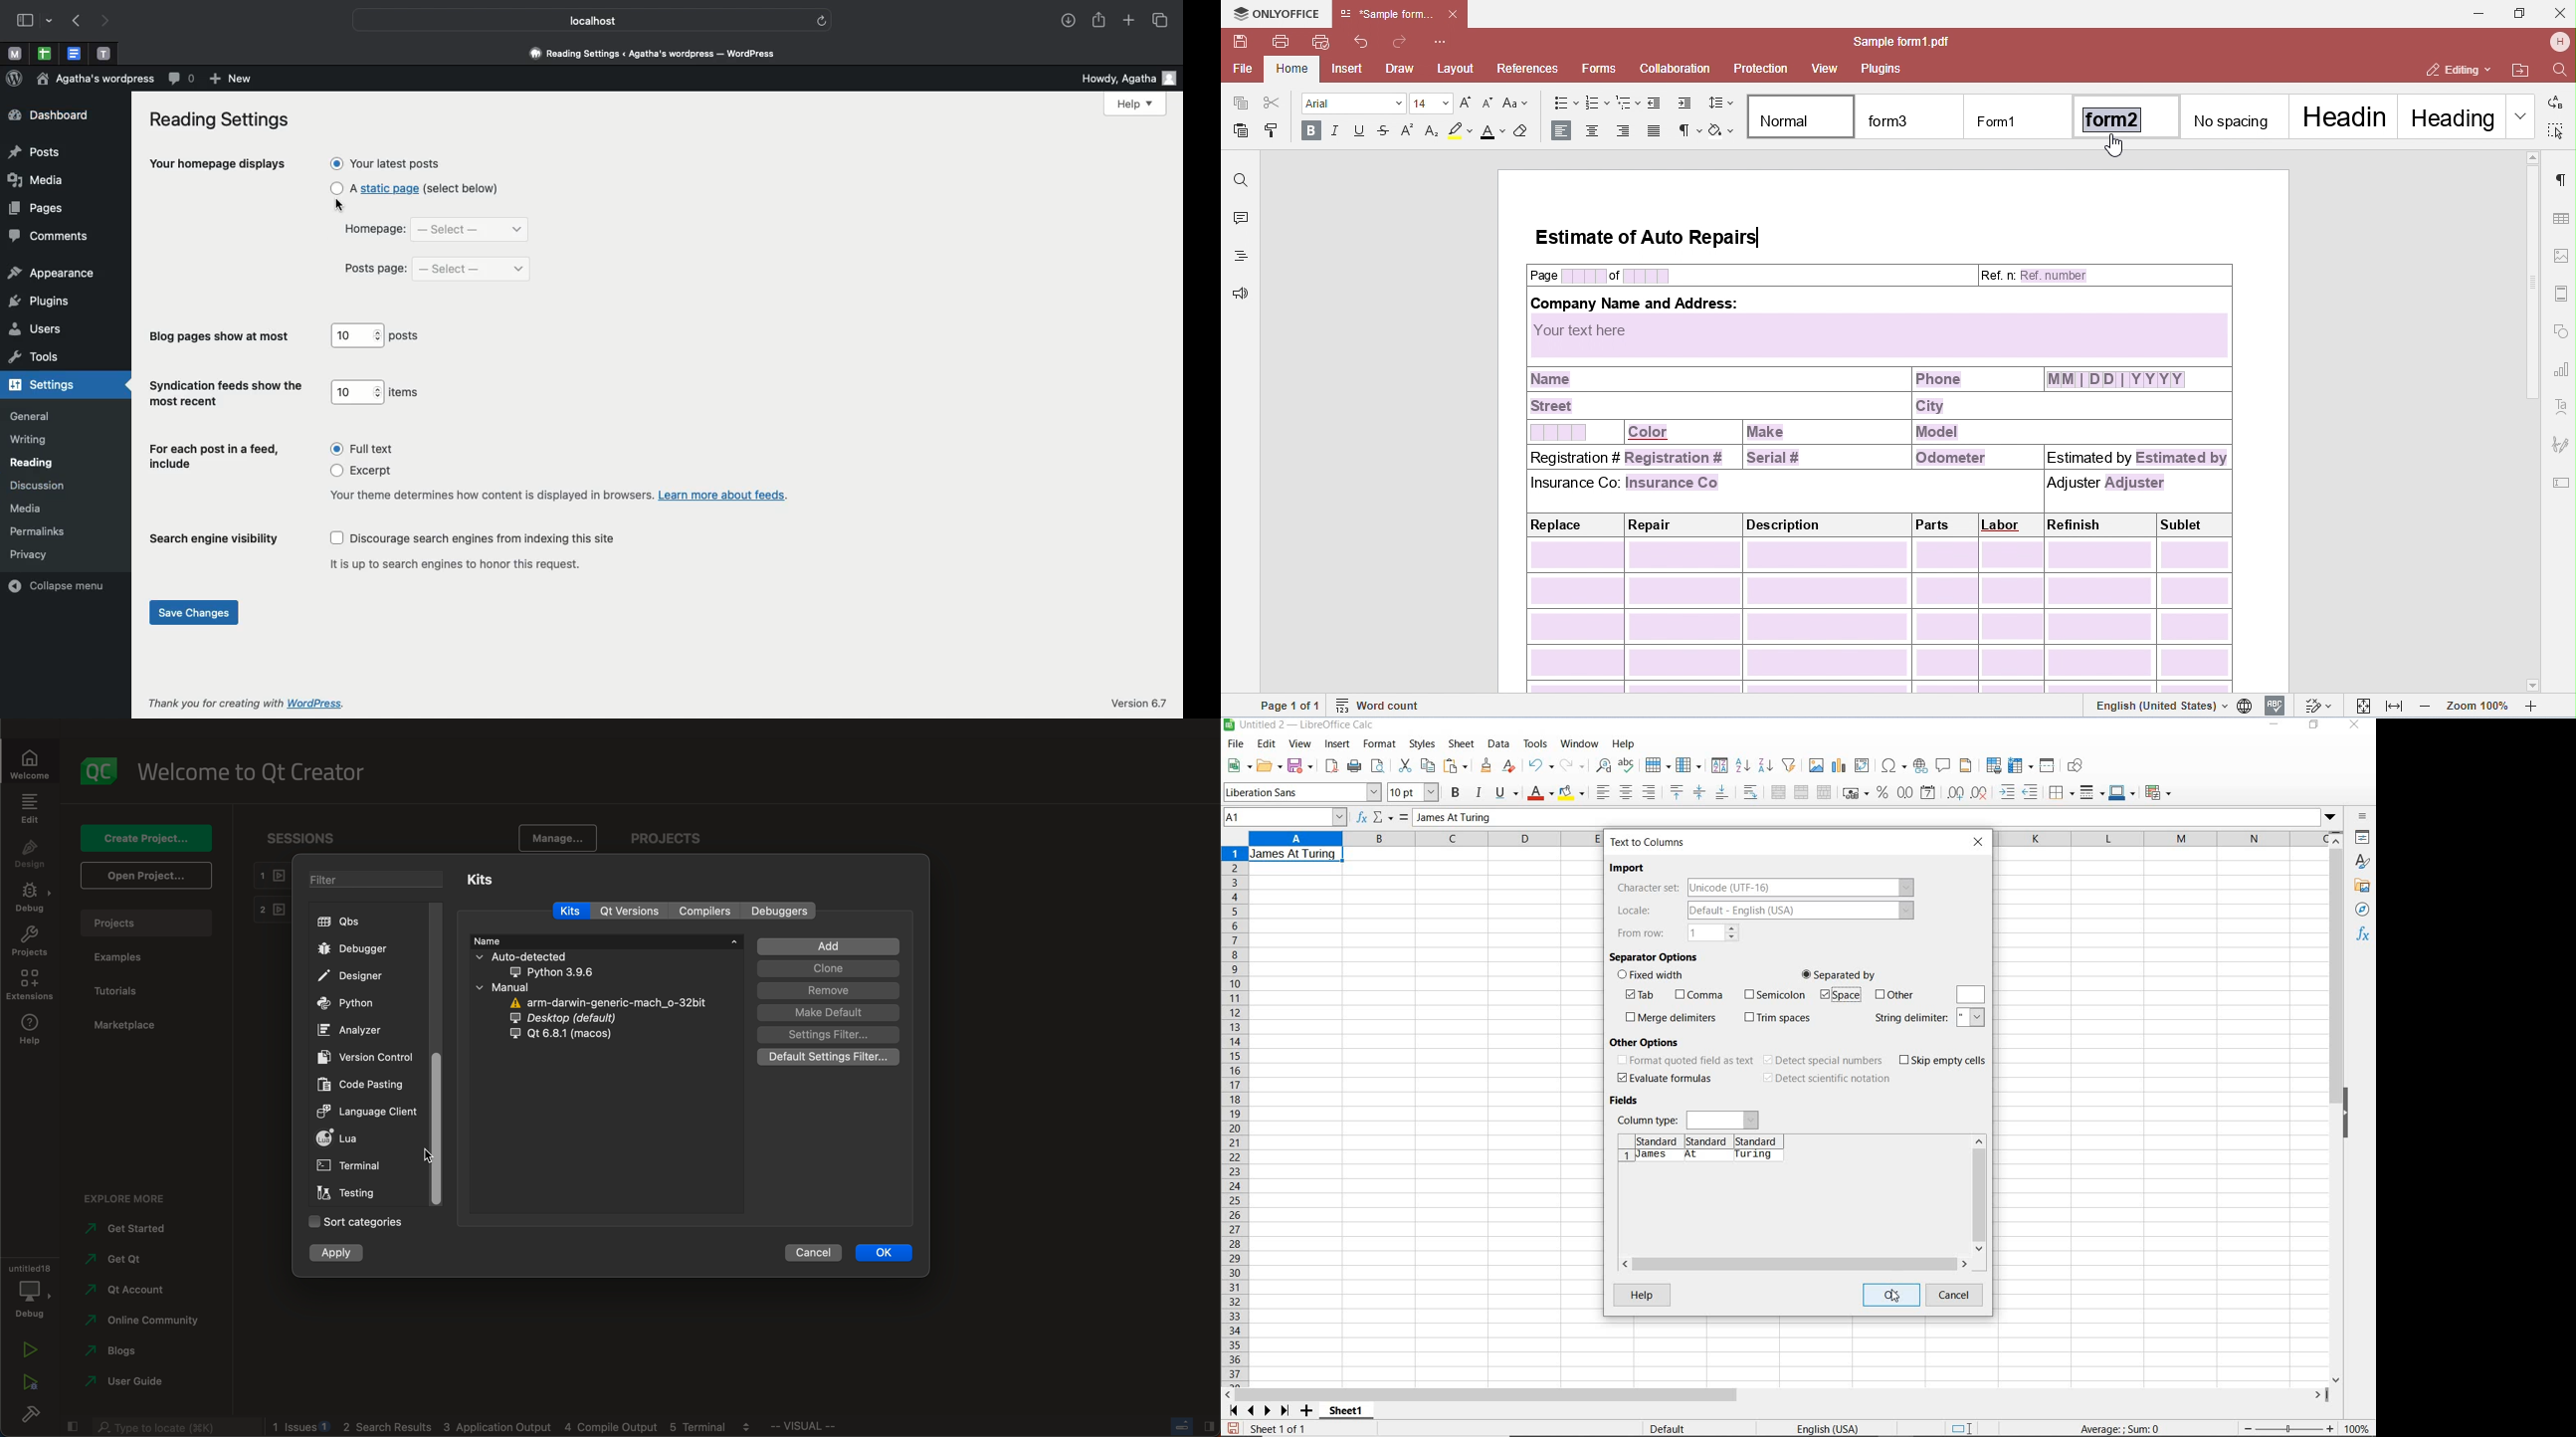 This screenshot has width=2576, height=1456. What do you see at coordinates (1945, 766) in the screenshot?
I see `insert comment` at bounding box center [1945, 766].